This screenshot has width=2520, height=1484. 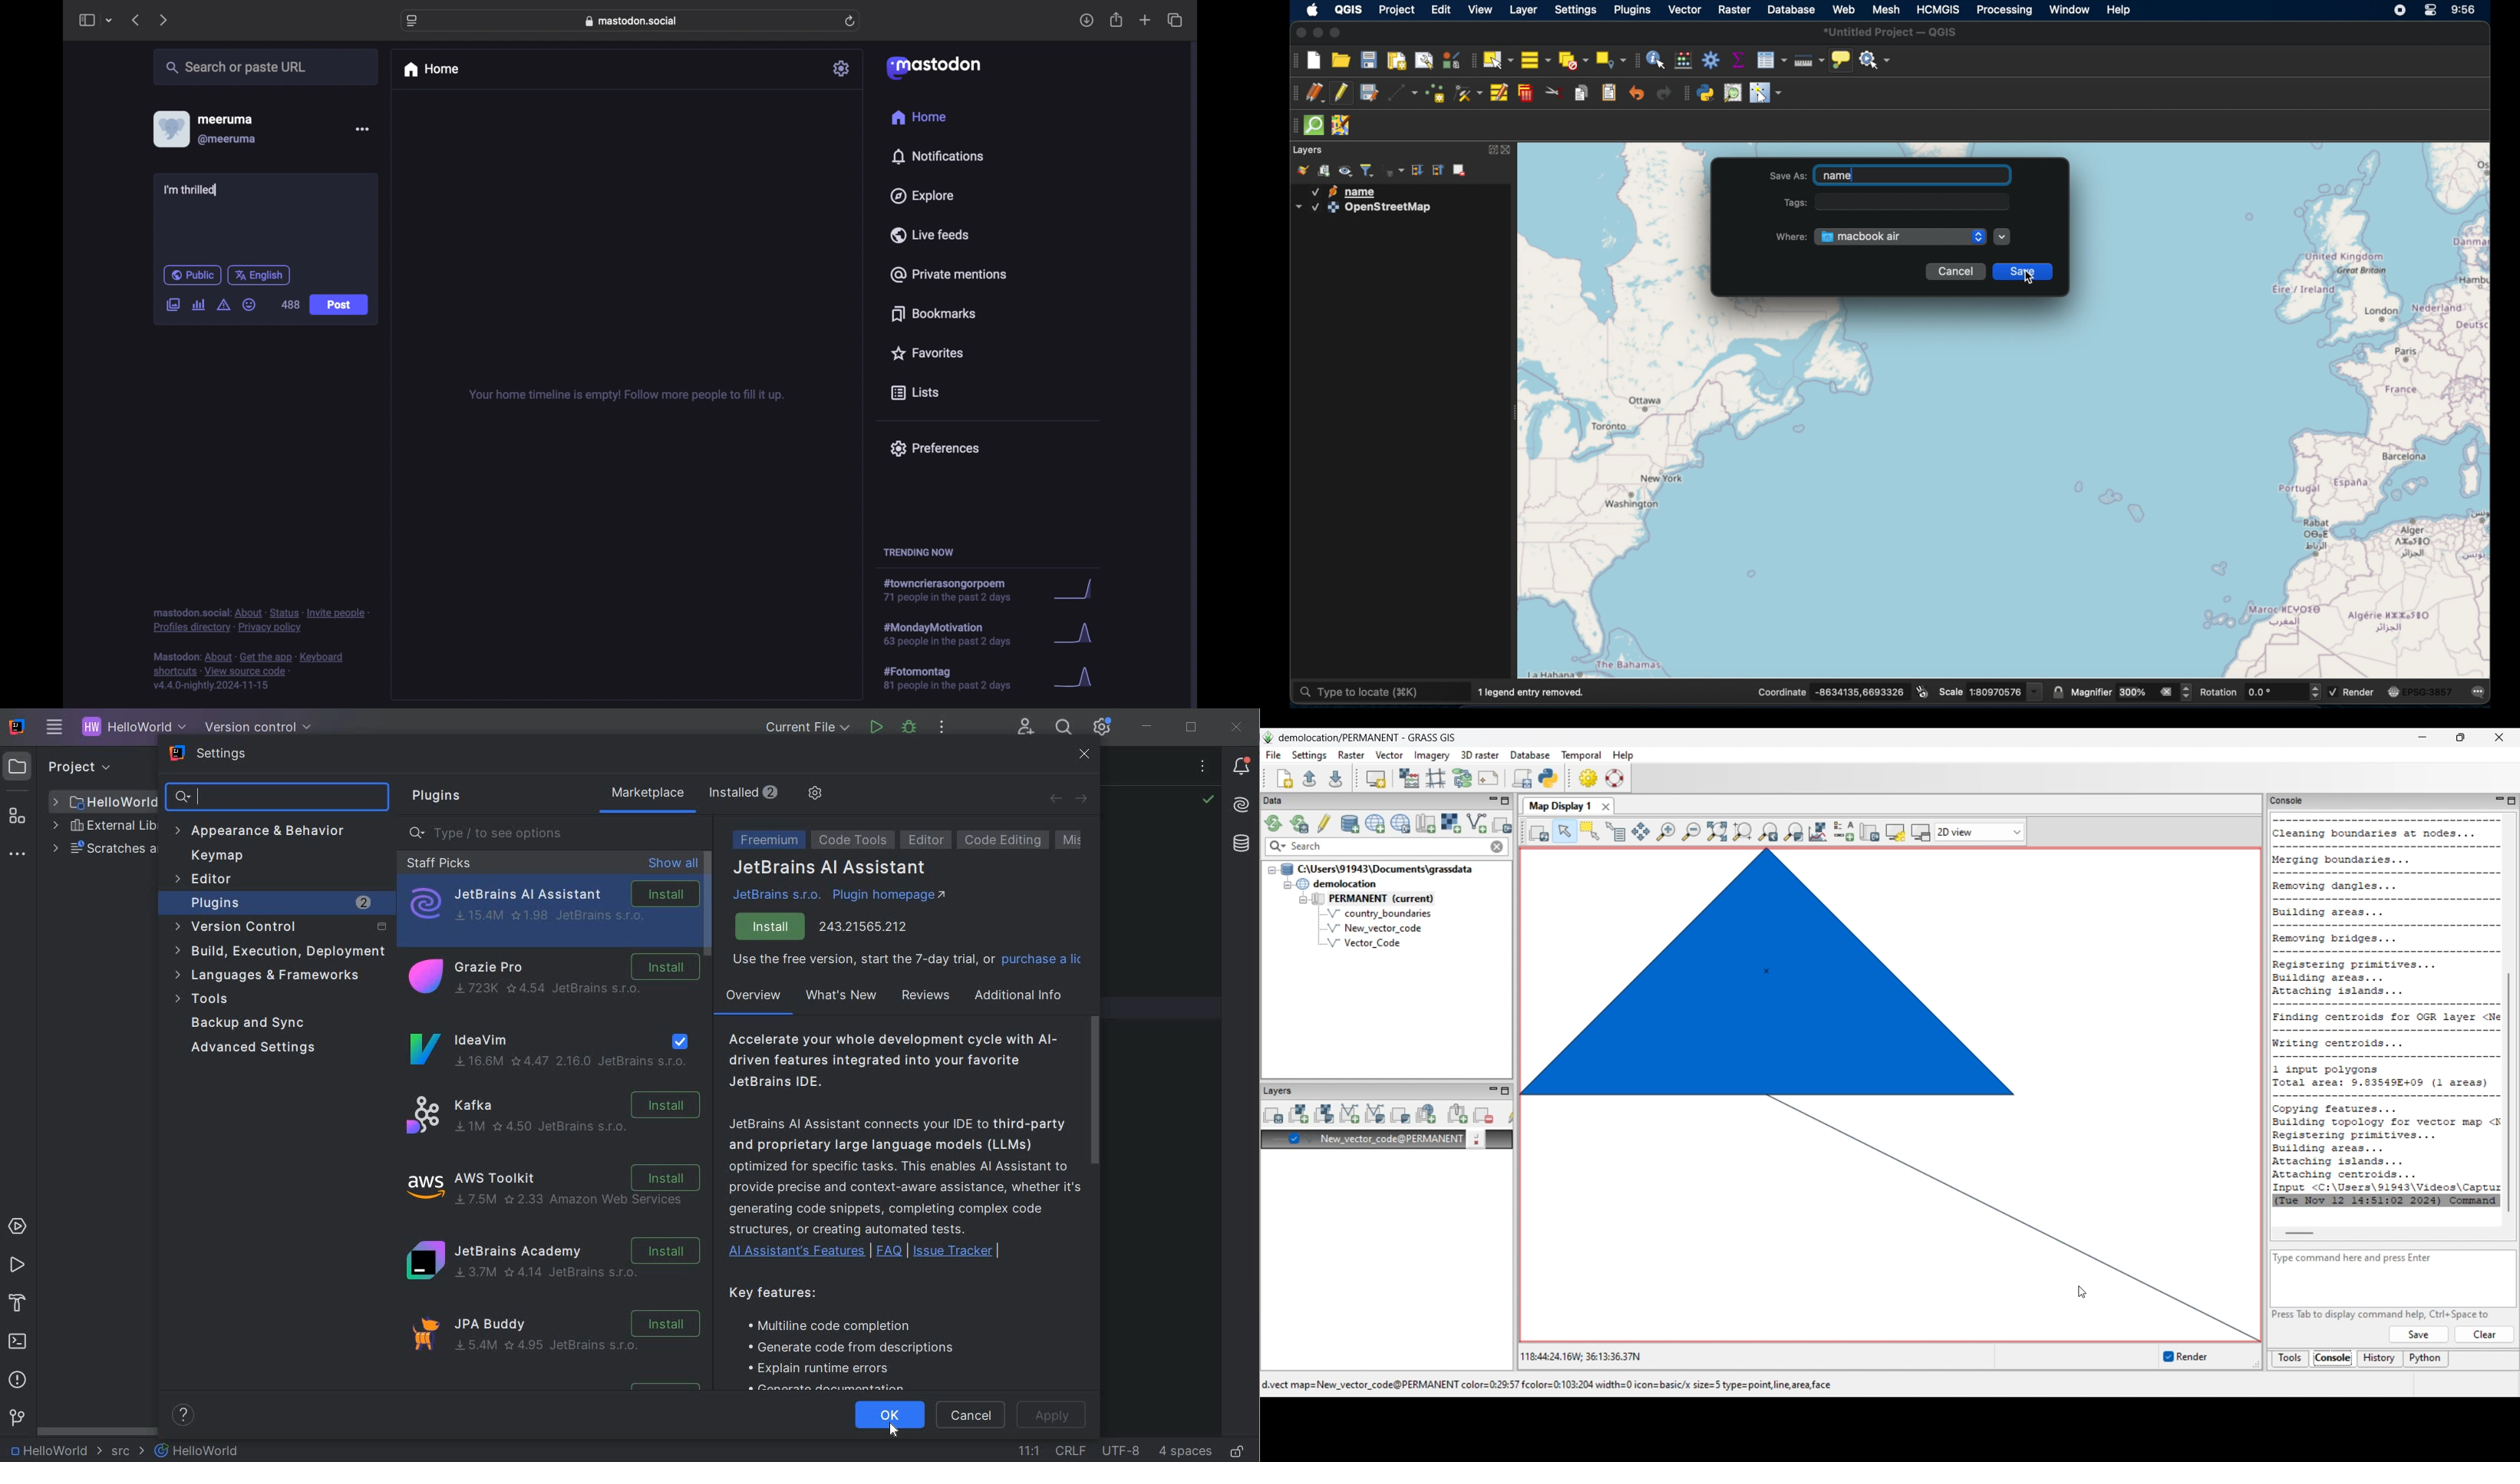 What do you see at coordinates (192, 275) in the screenshot?
I see `public` at bounding box center [192, 275].